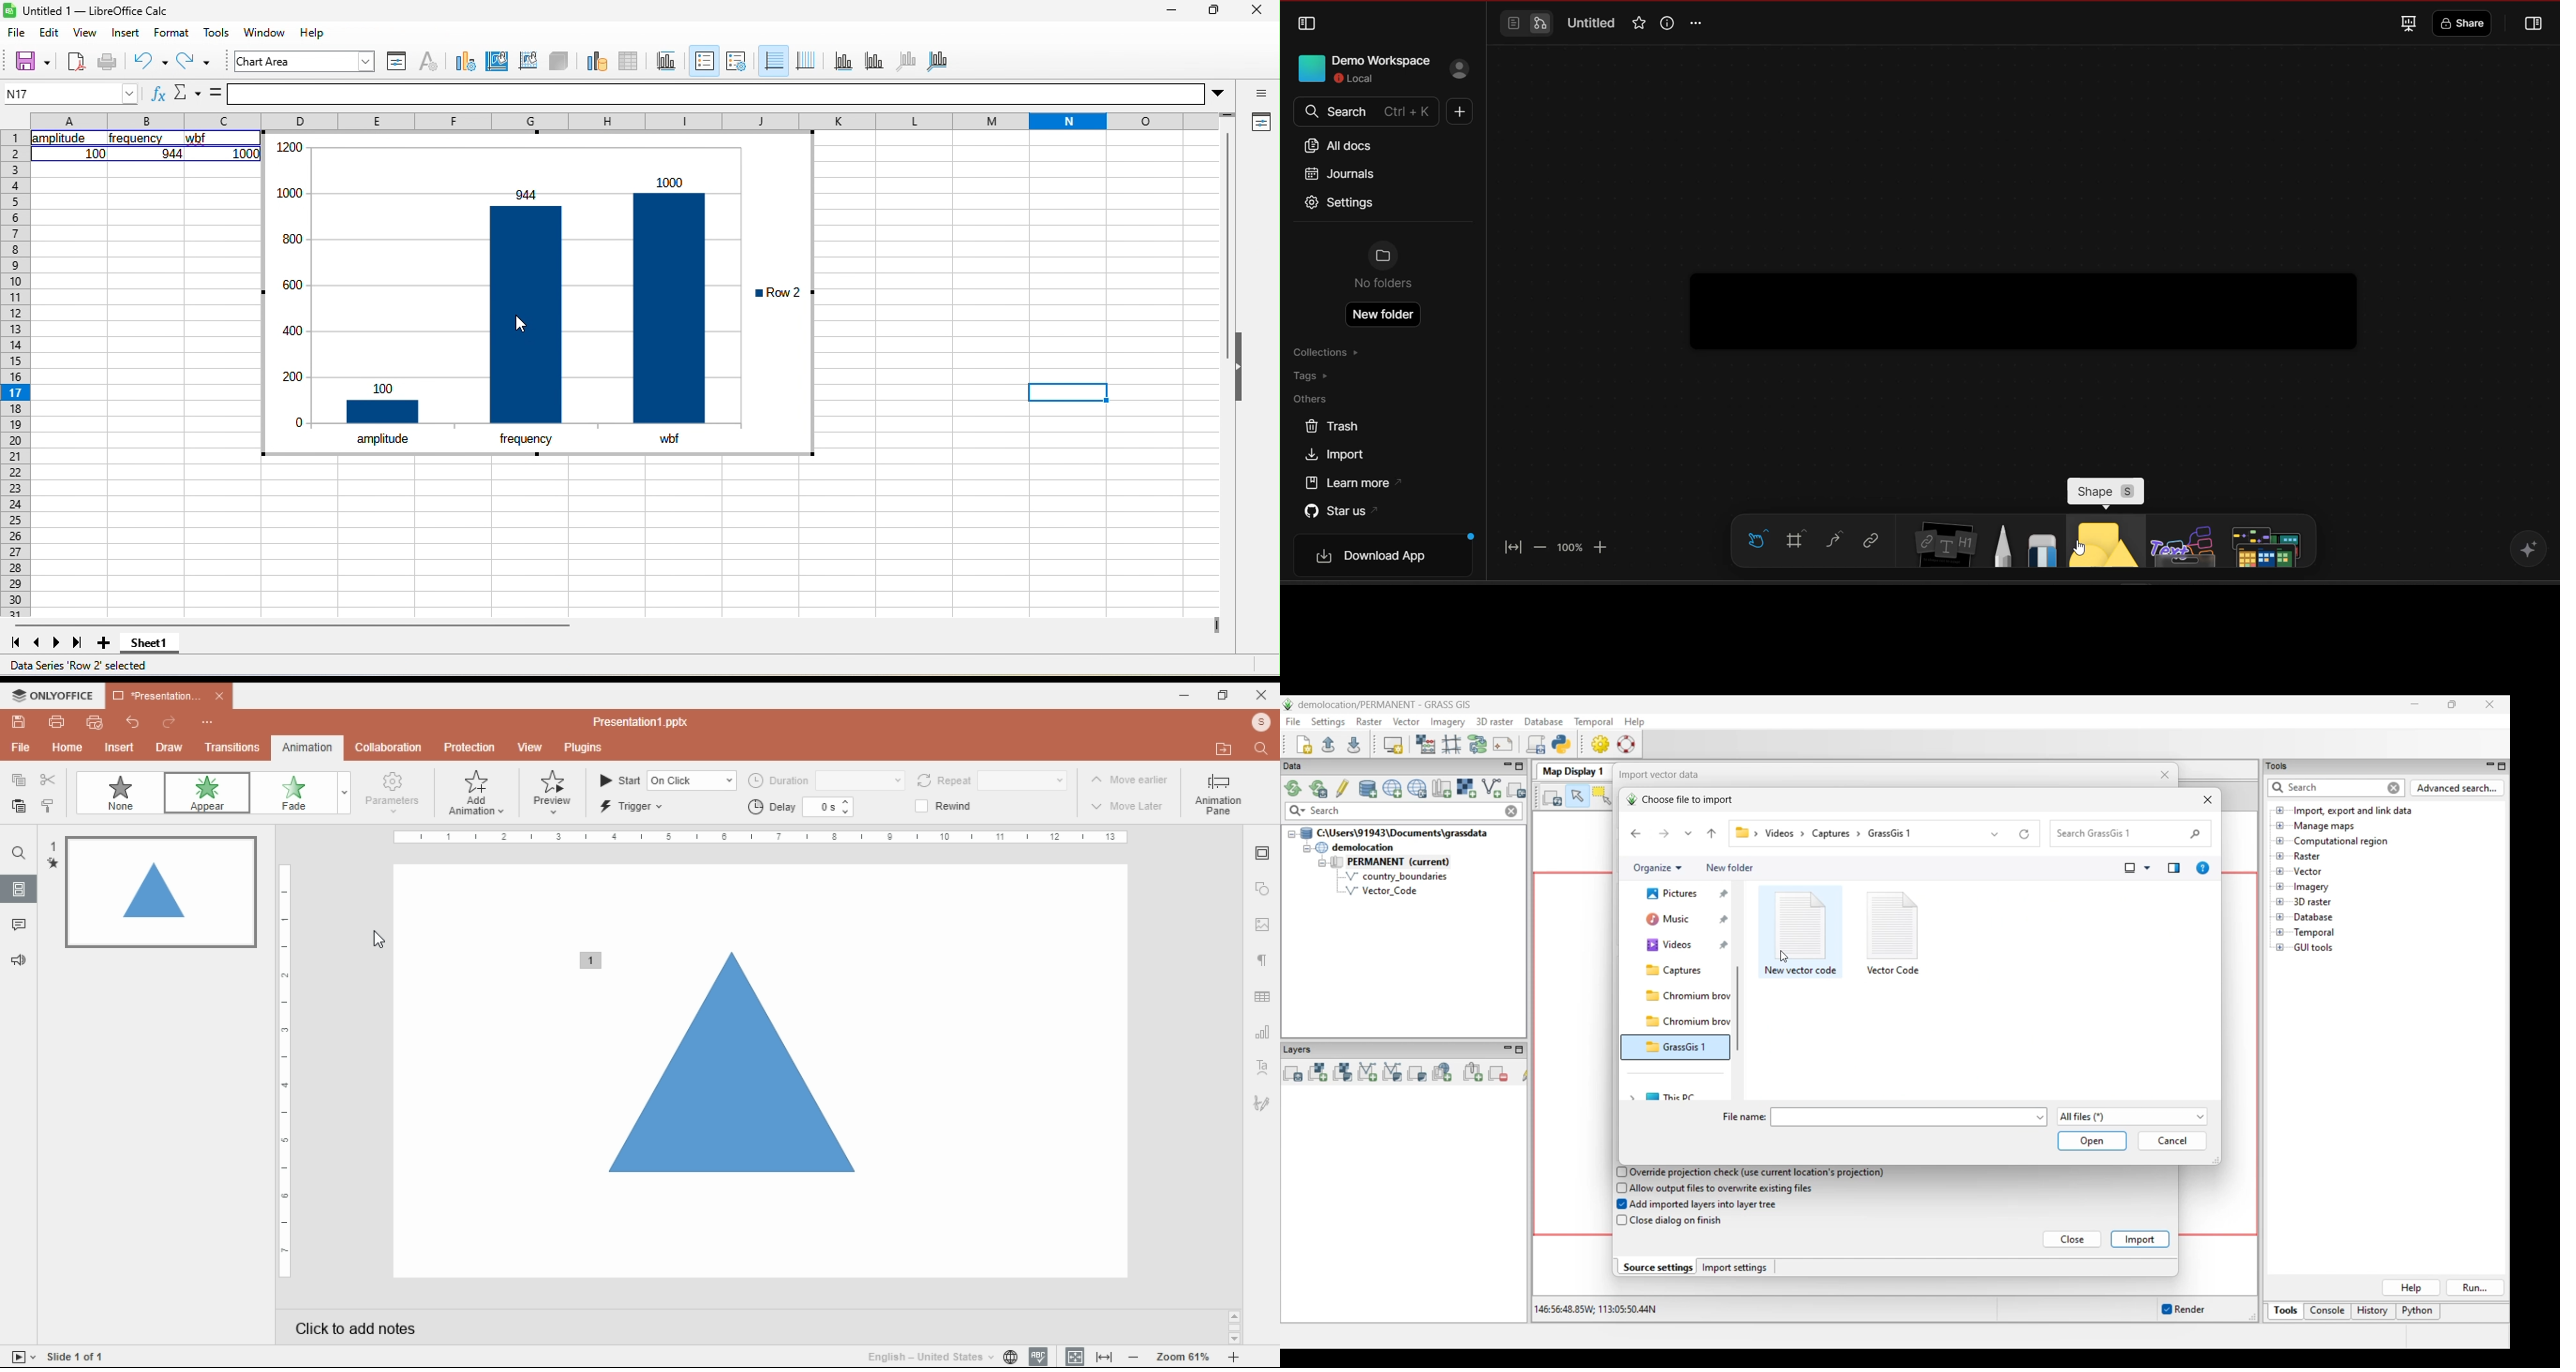 This screenshot has height=1372, width=2576. I want to click on insert, so click(131, 33).